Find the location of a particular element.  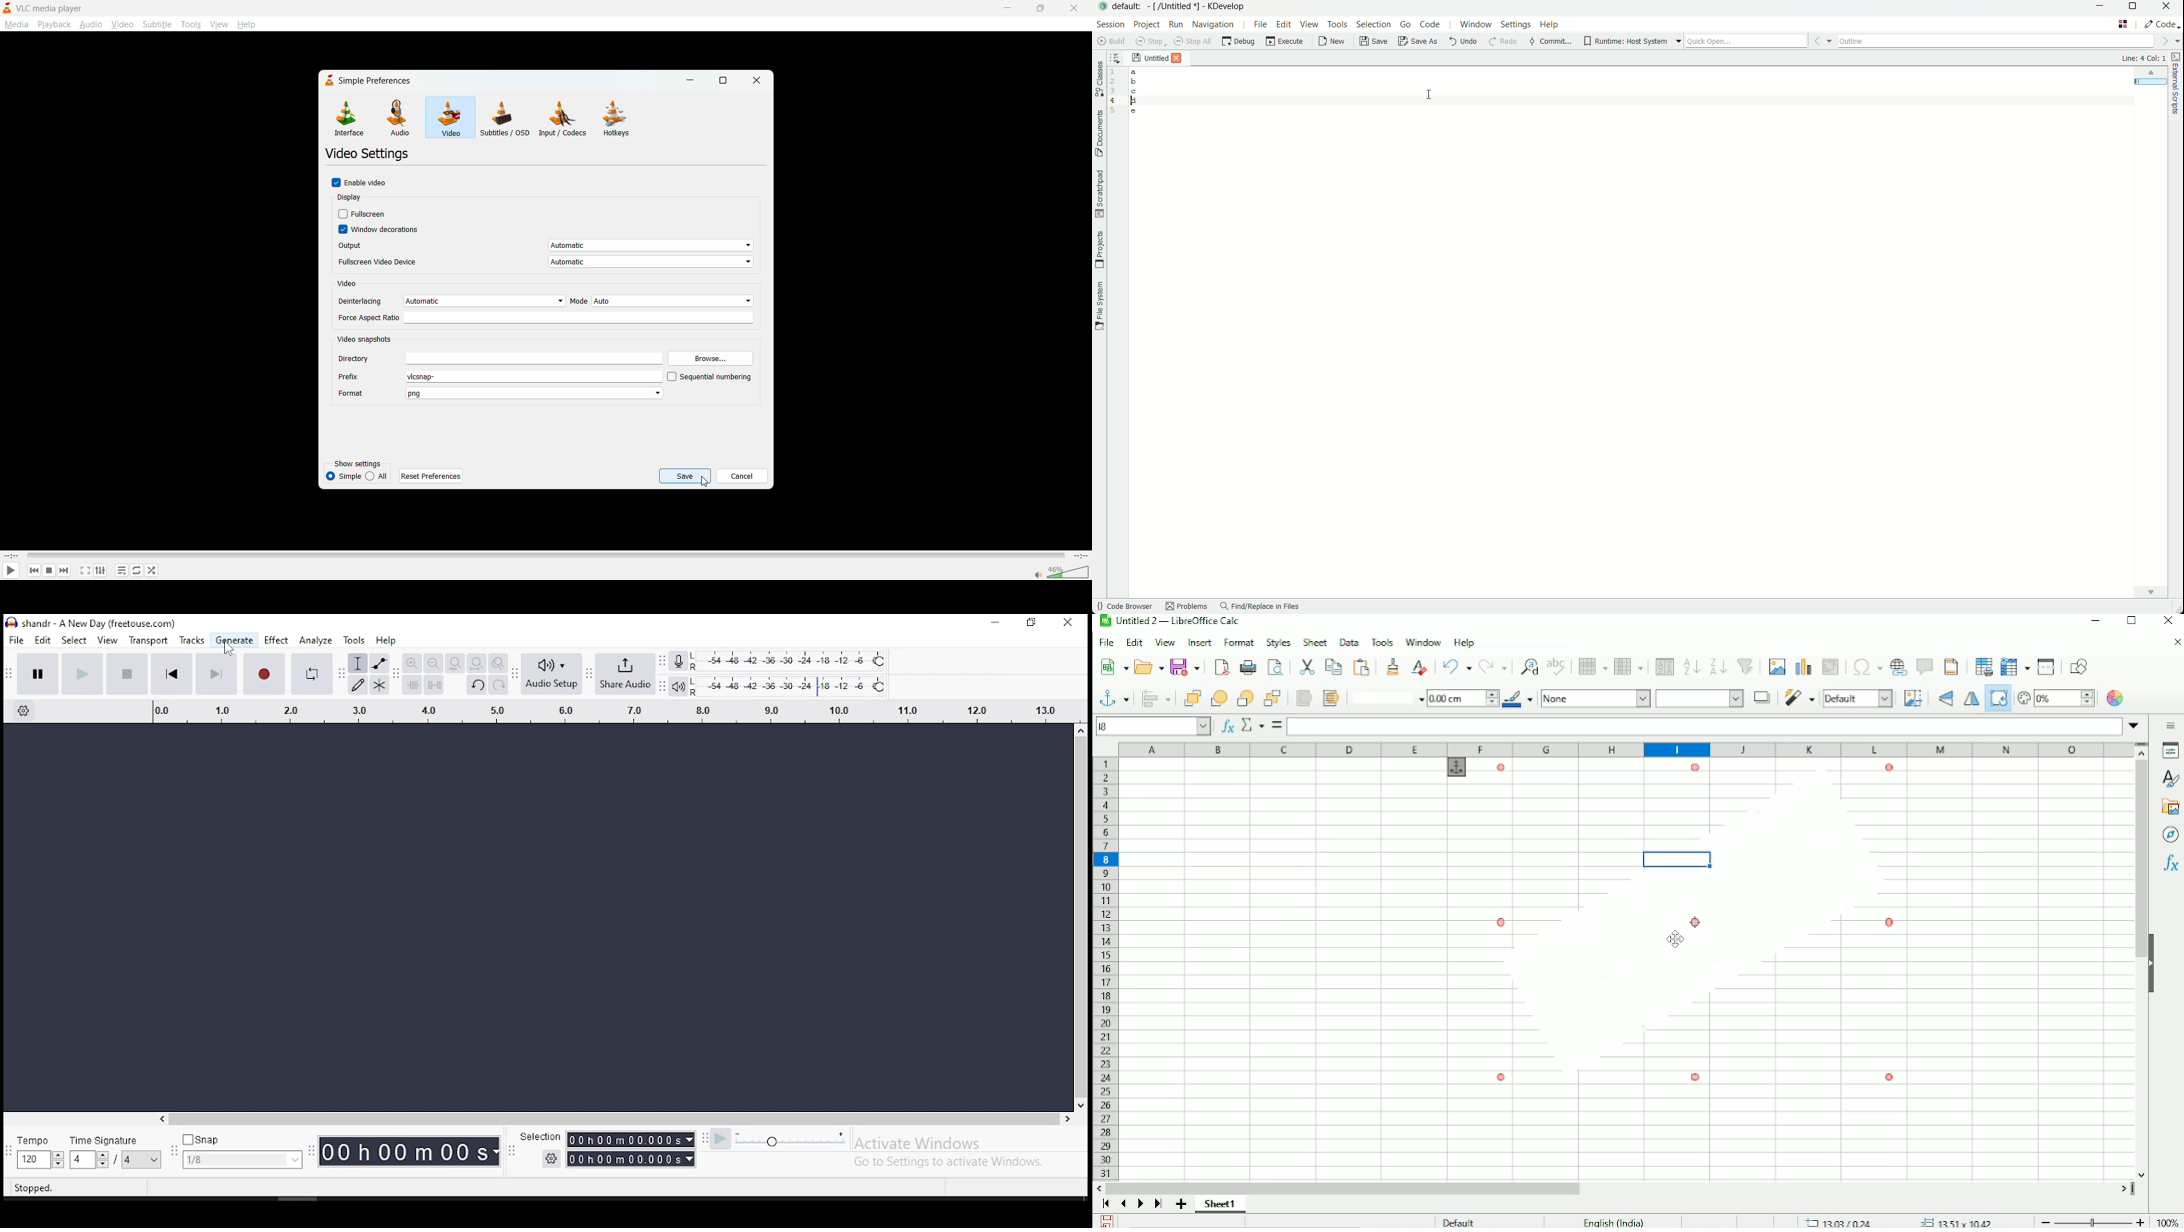

minimize is located at coordinates (692, 80).